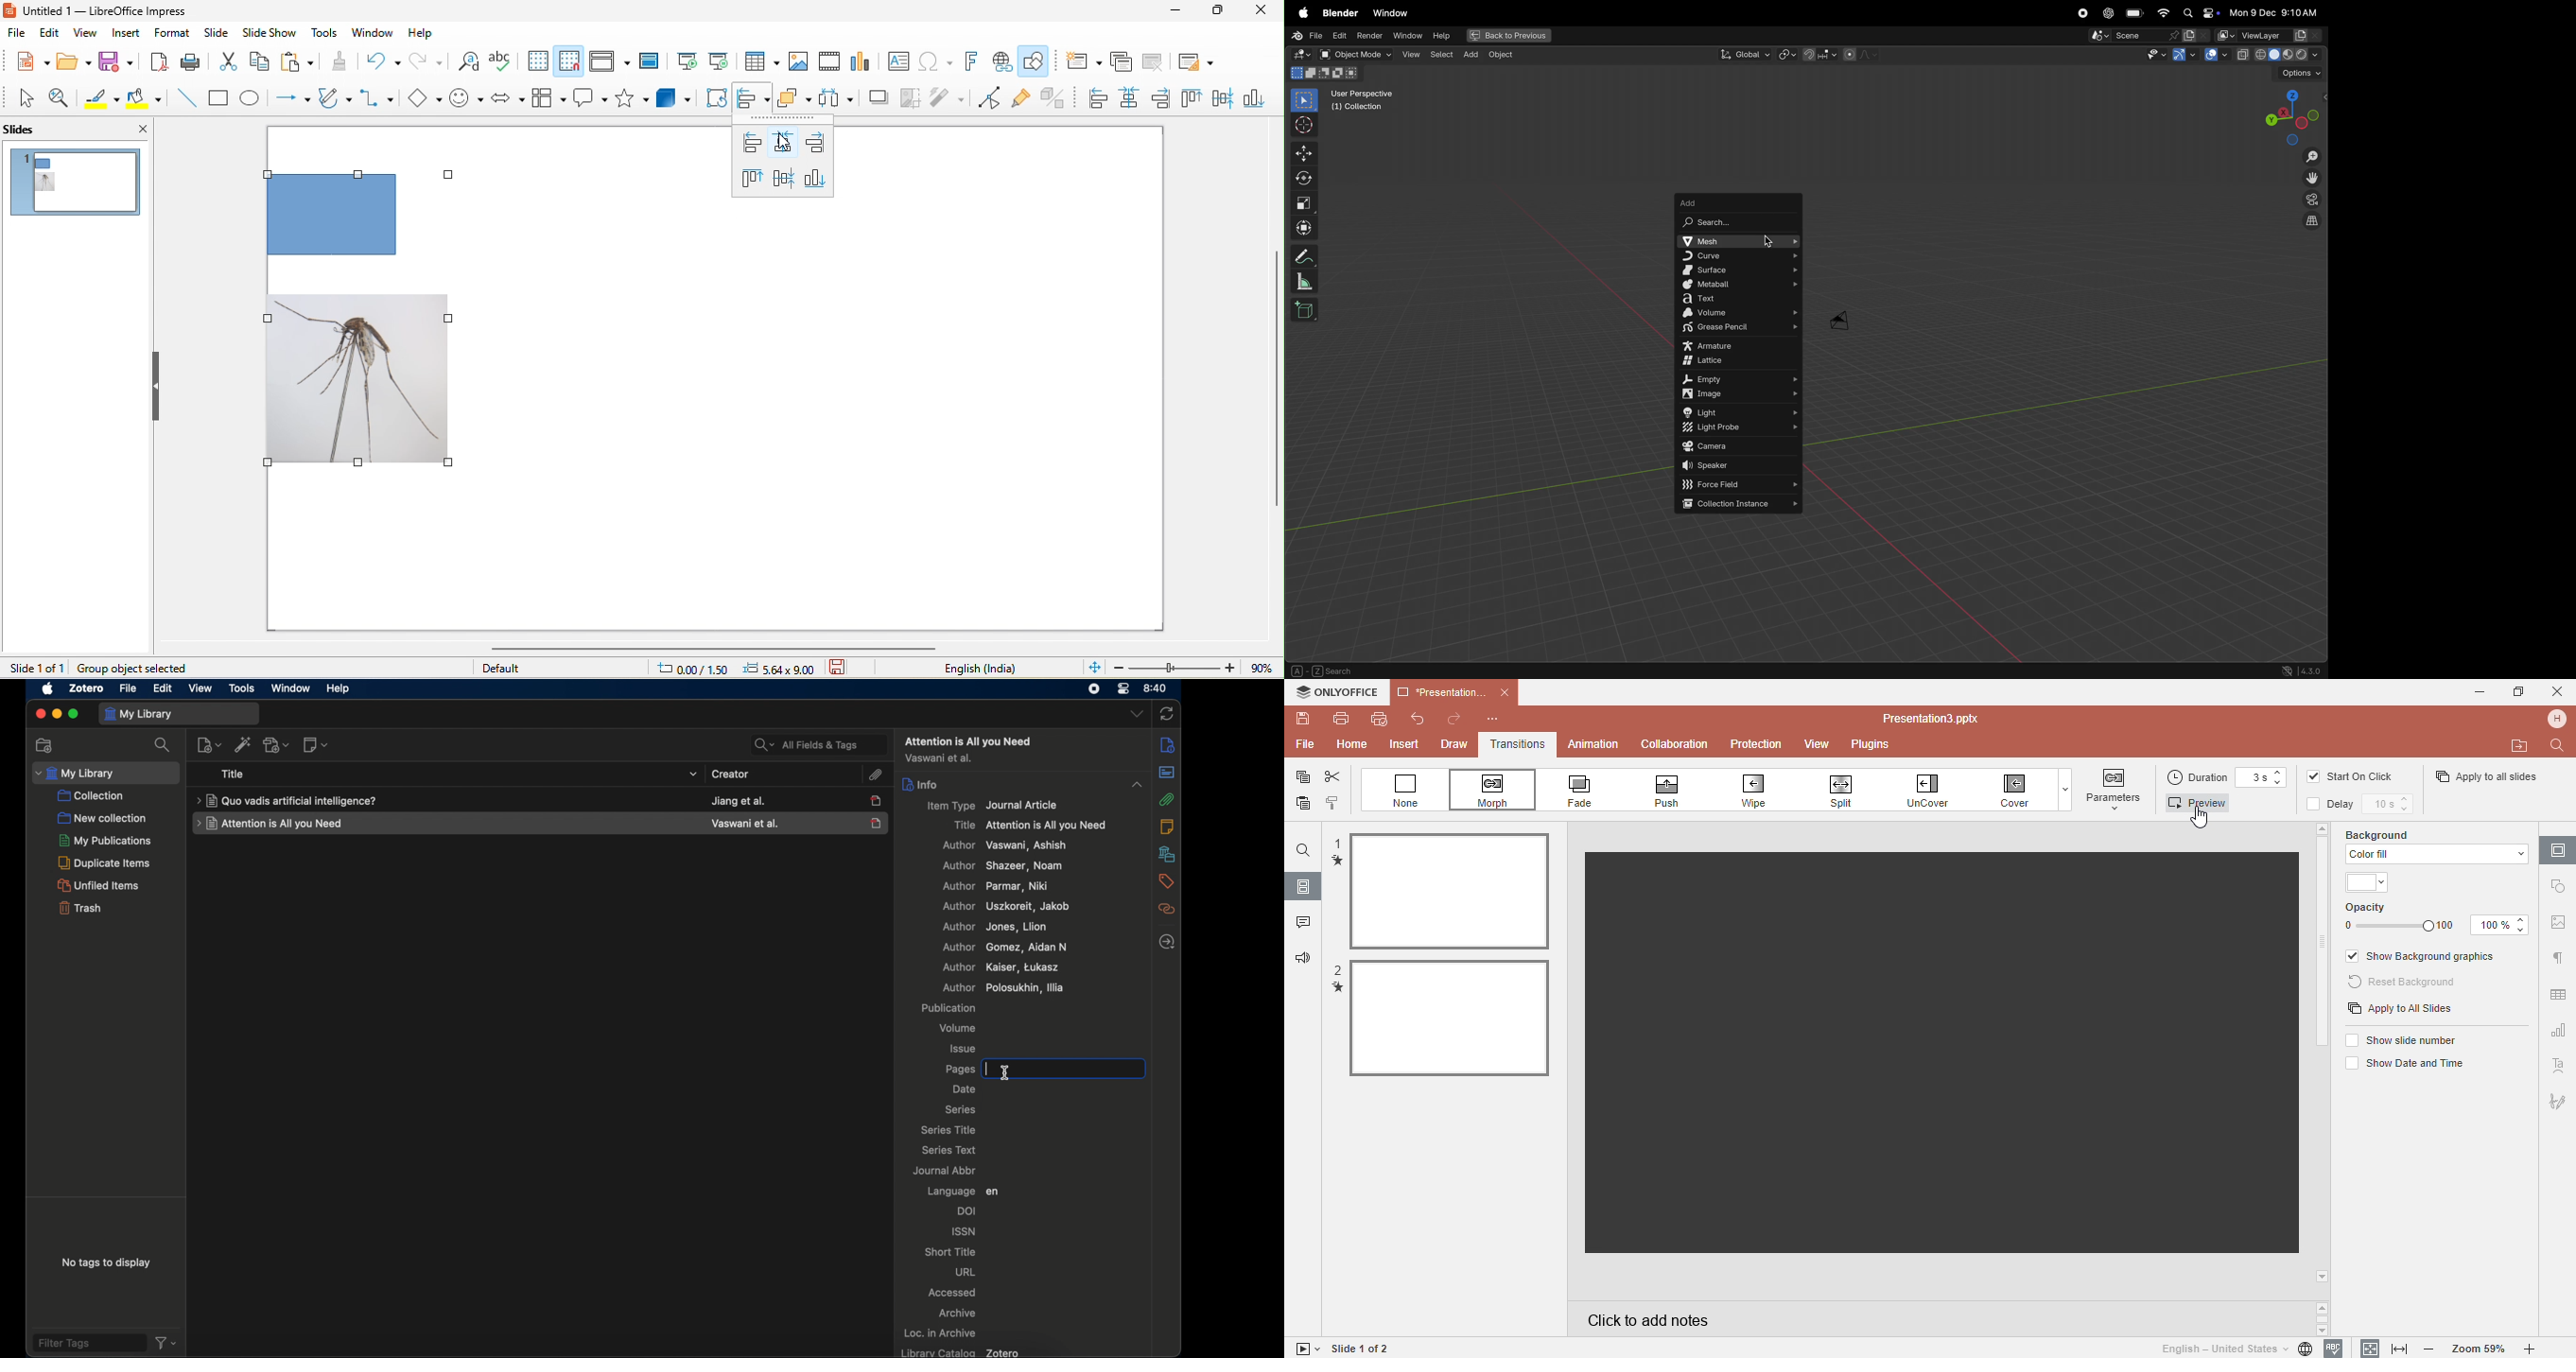 This screenshot has height=1372, width=2576. Describe the element at coordinates (1739, 200) in the screenshot. I see `add` at that location.